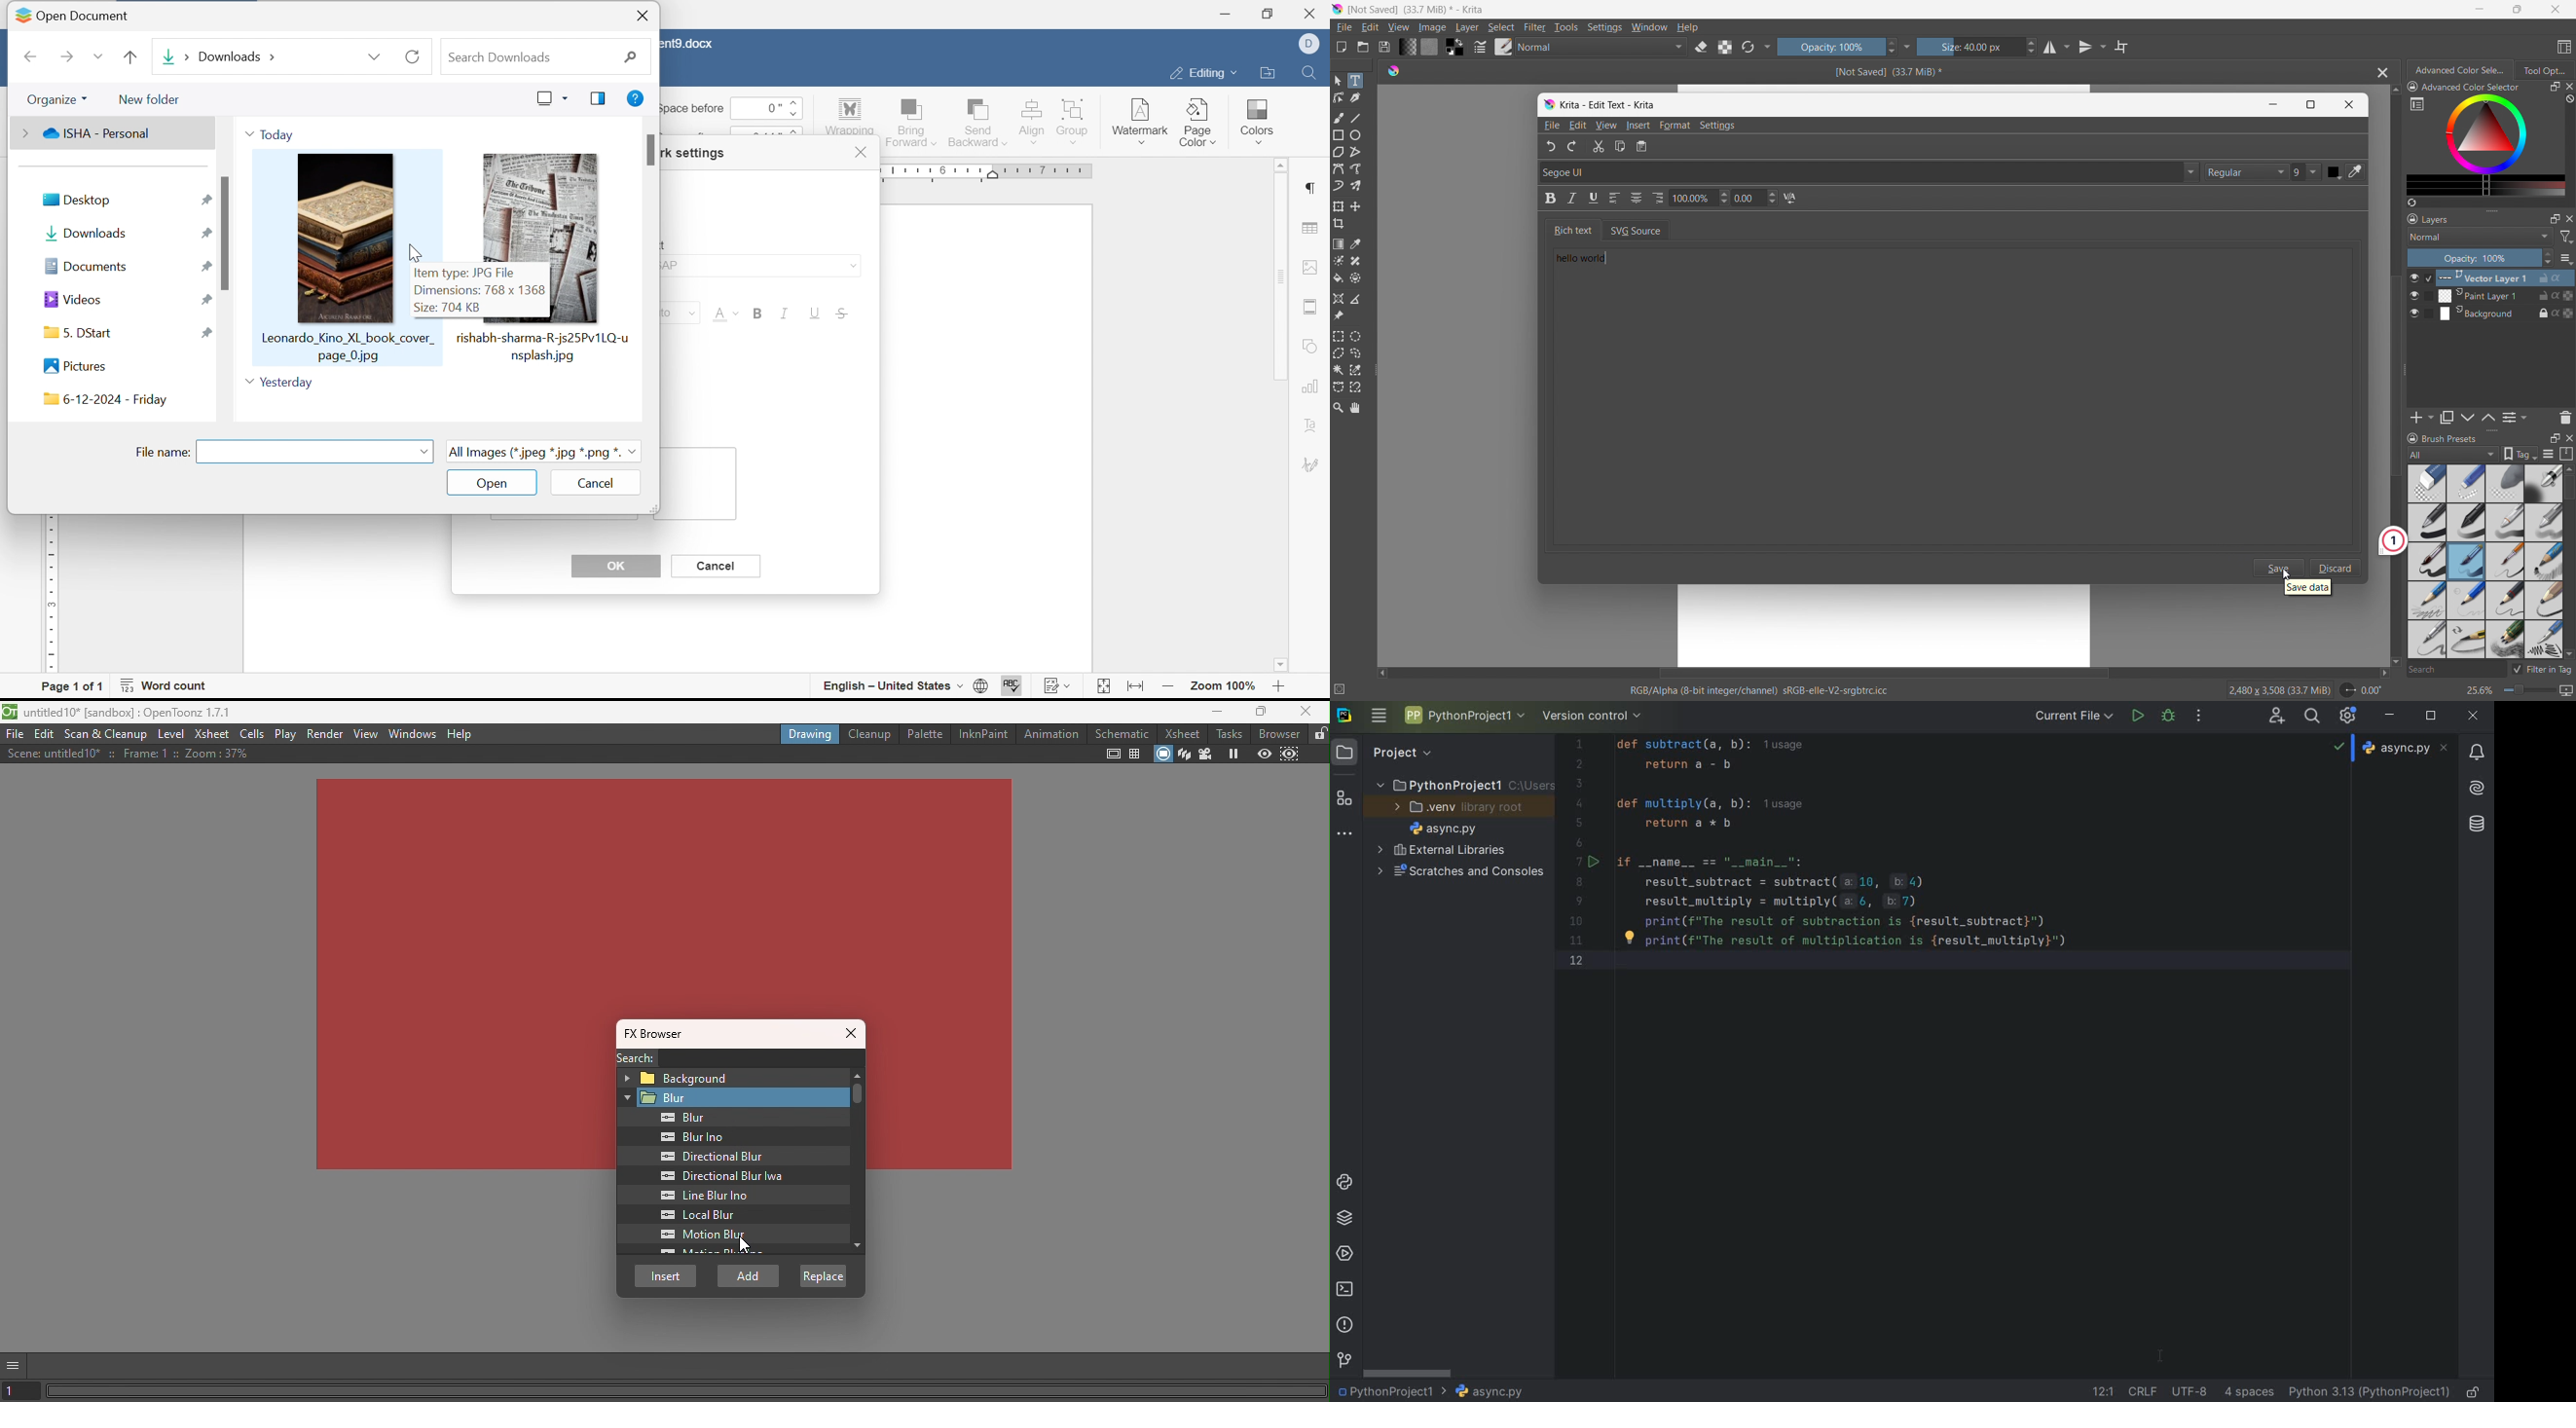  Describe the element at coordinates (2542, 562) in the screenshot. I see `sketch pencil` at that location.